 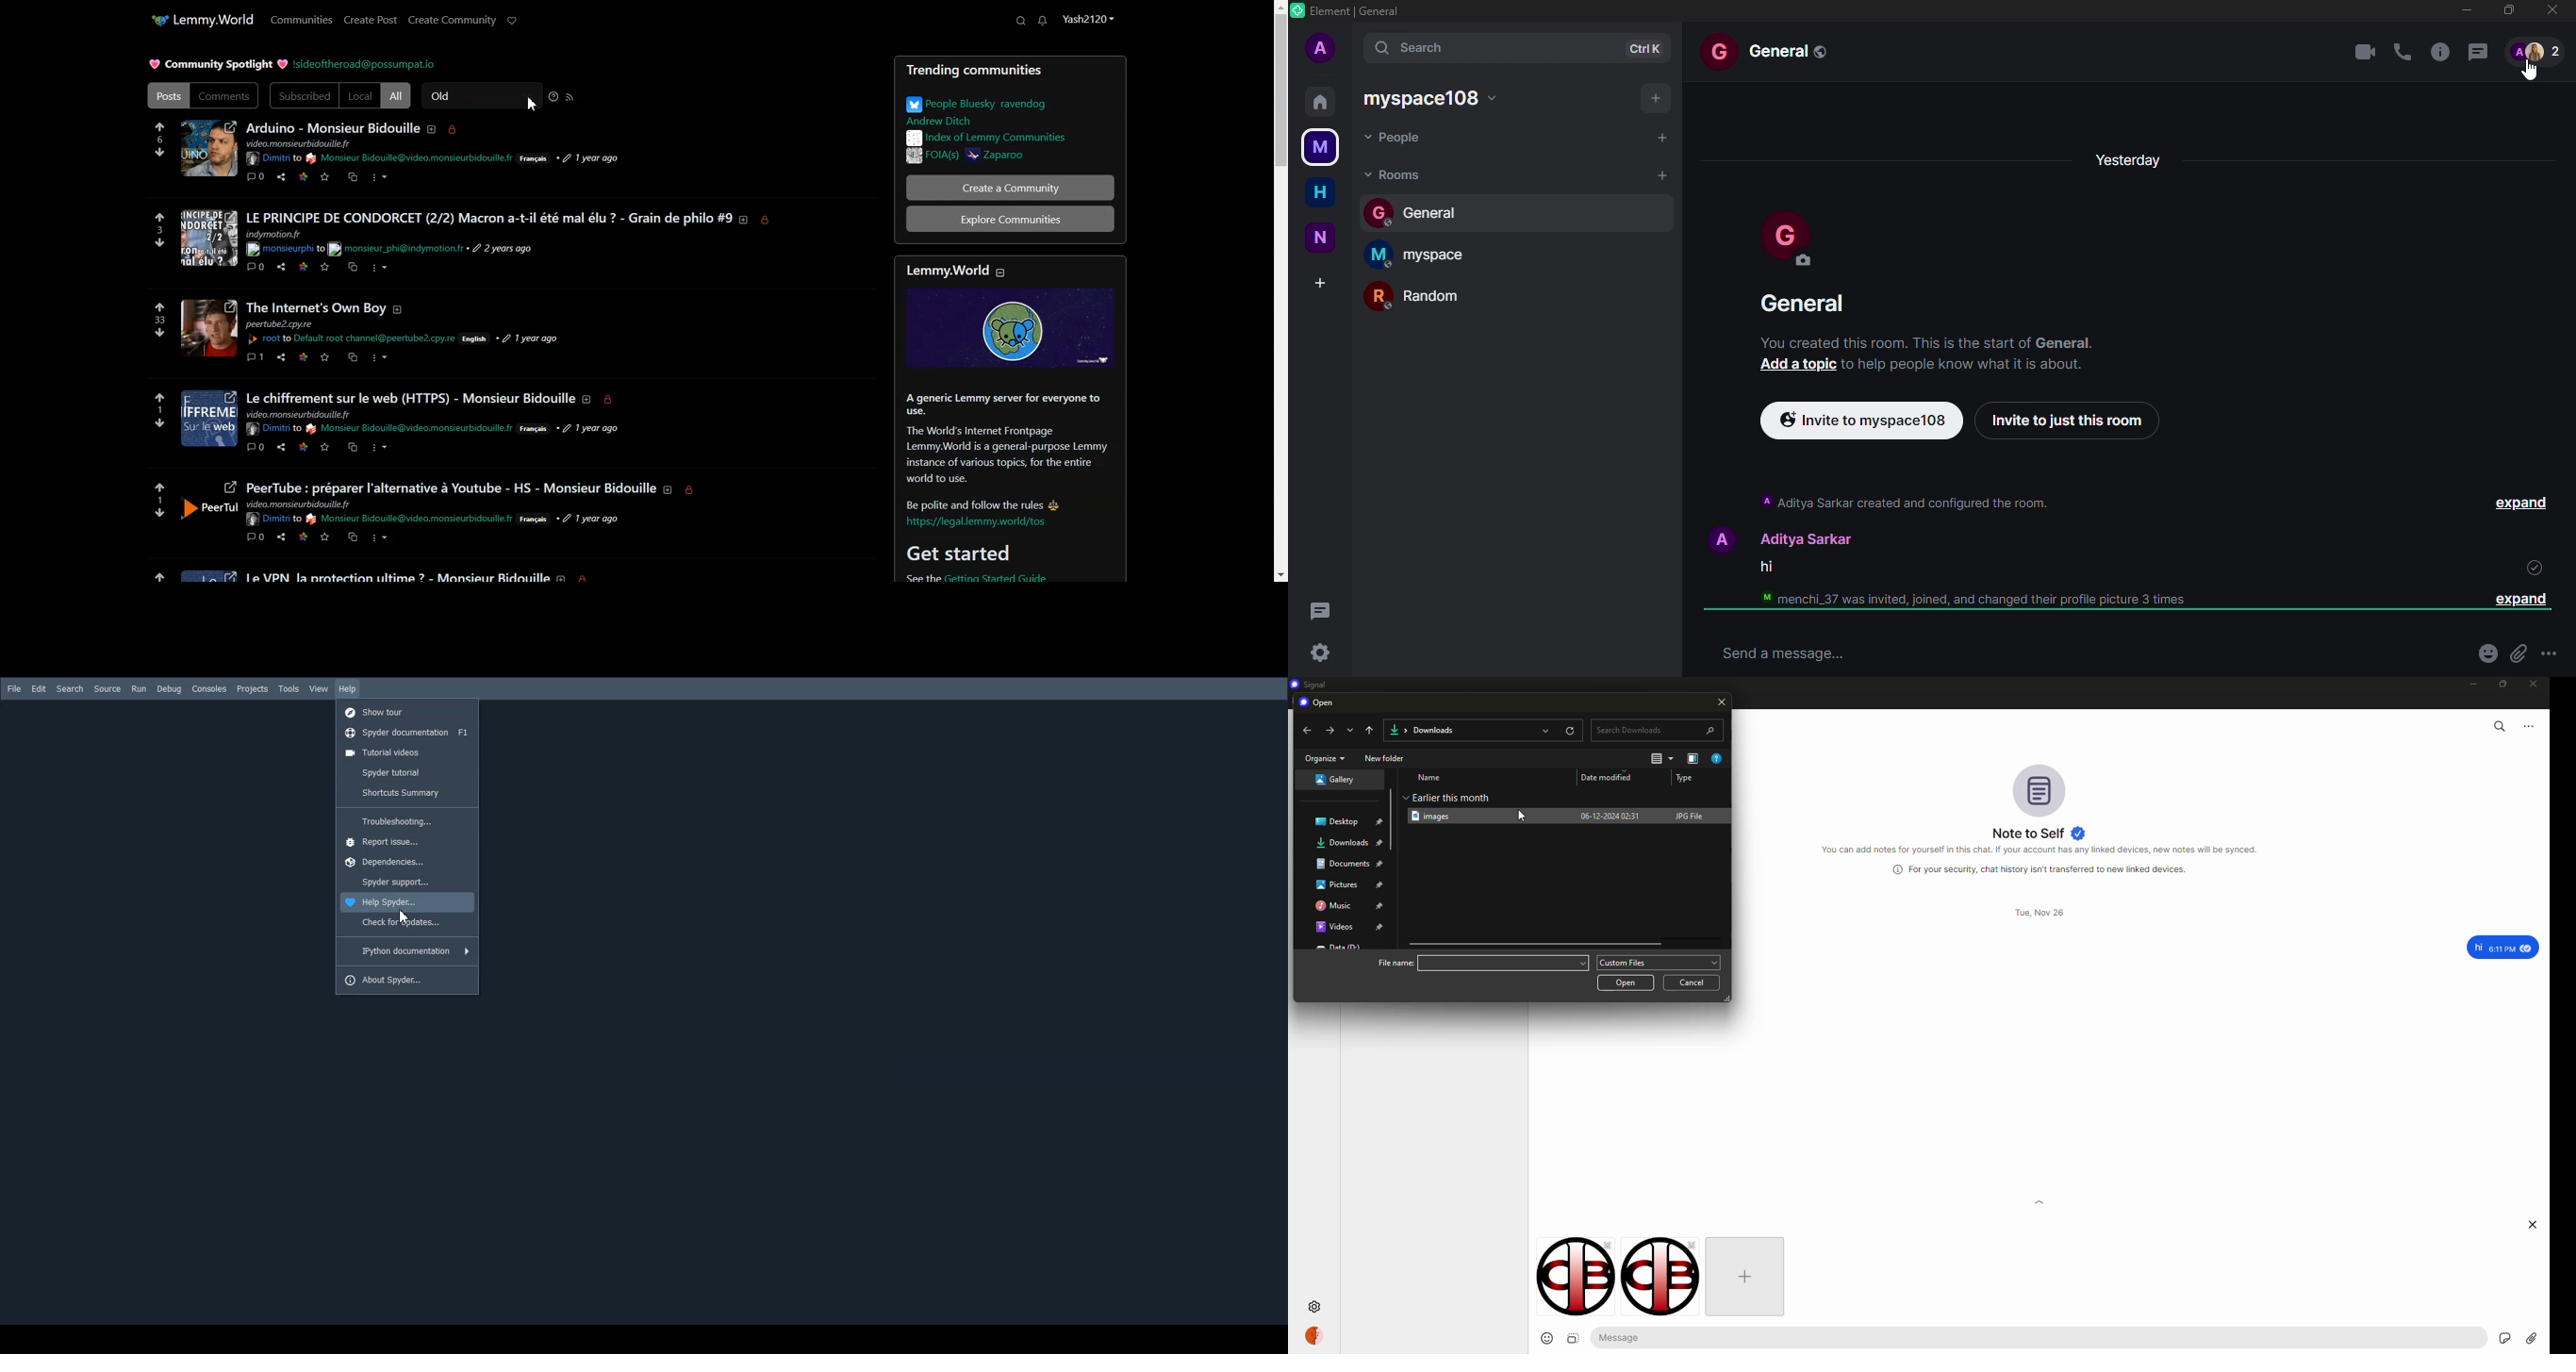 What do you see at coordinates (1904, 502) in the screenshot?
I see `aditya sarkar created and configured the room.` at bounding box center [1904, 502].